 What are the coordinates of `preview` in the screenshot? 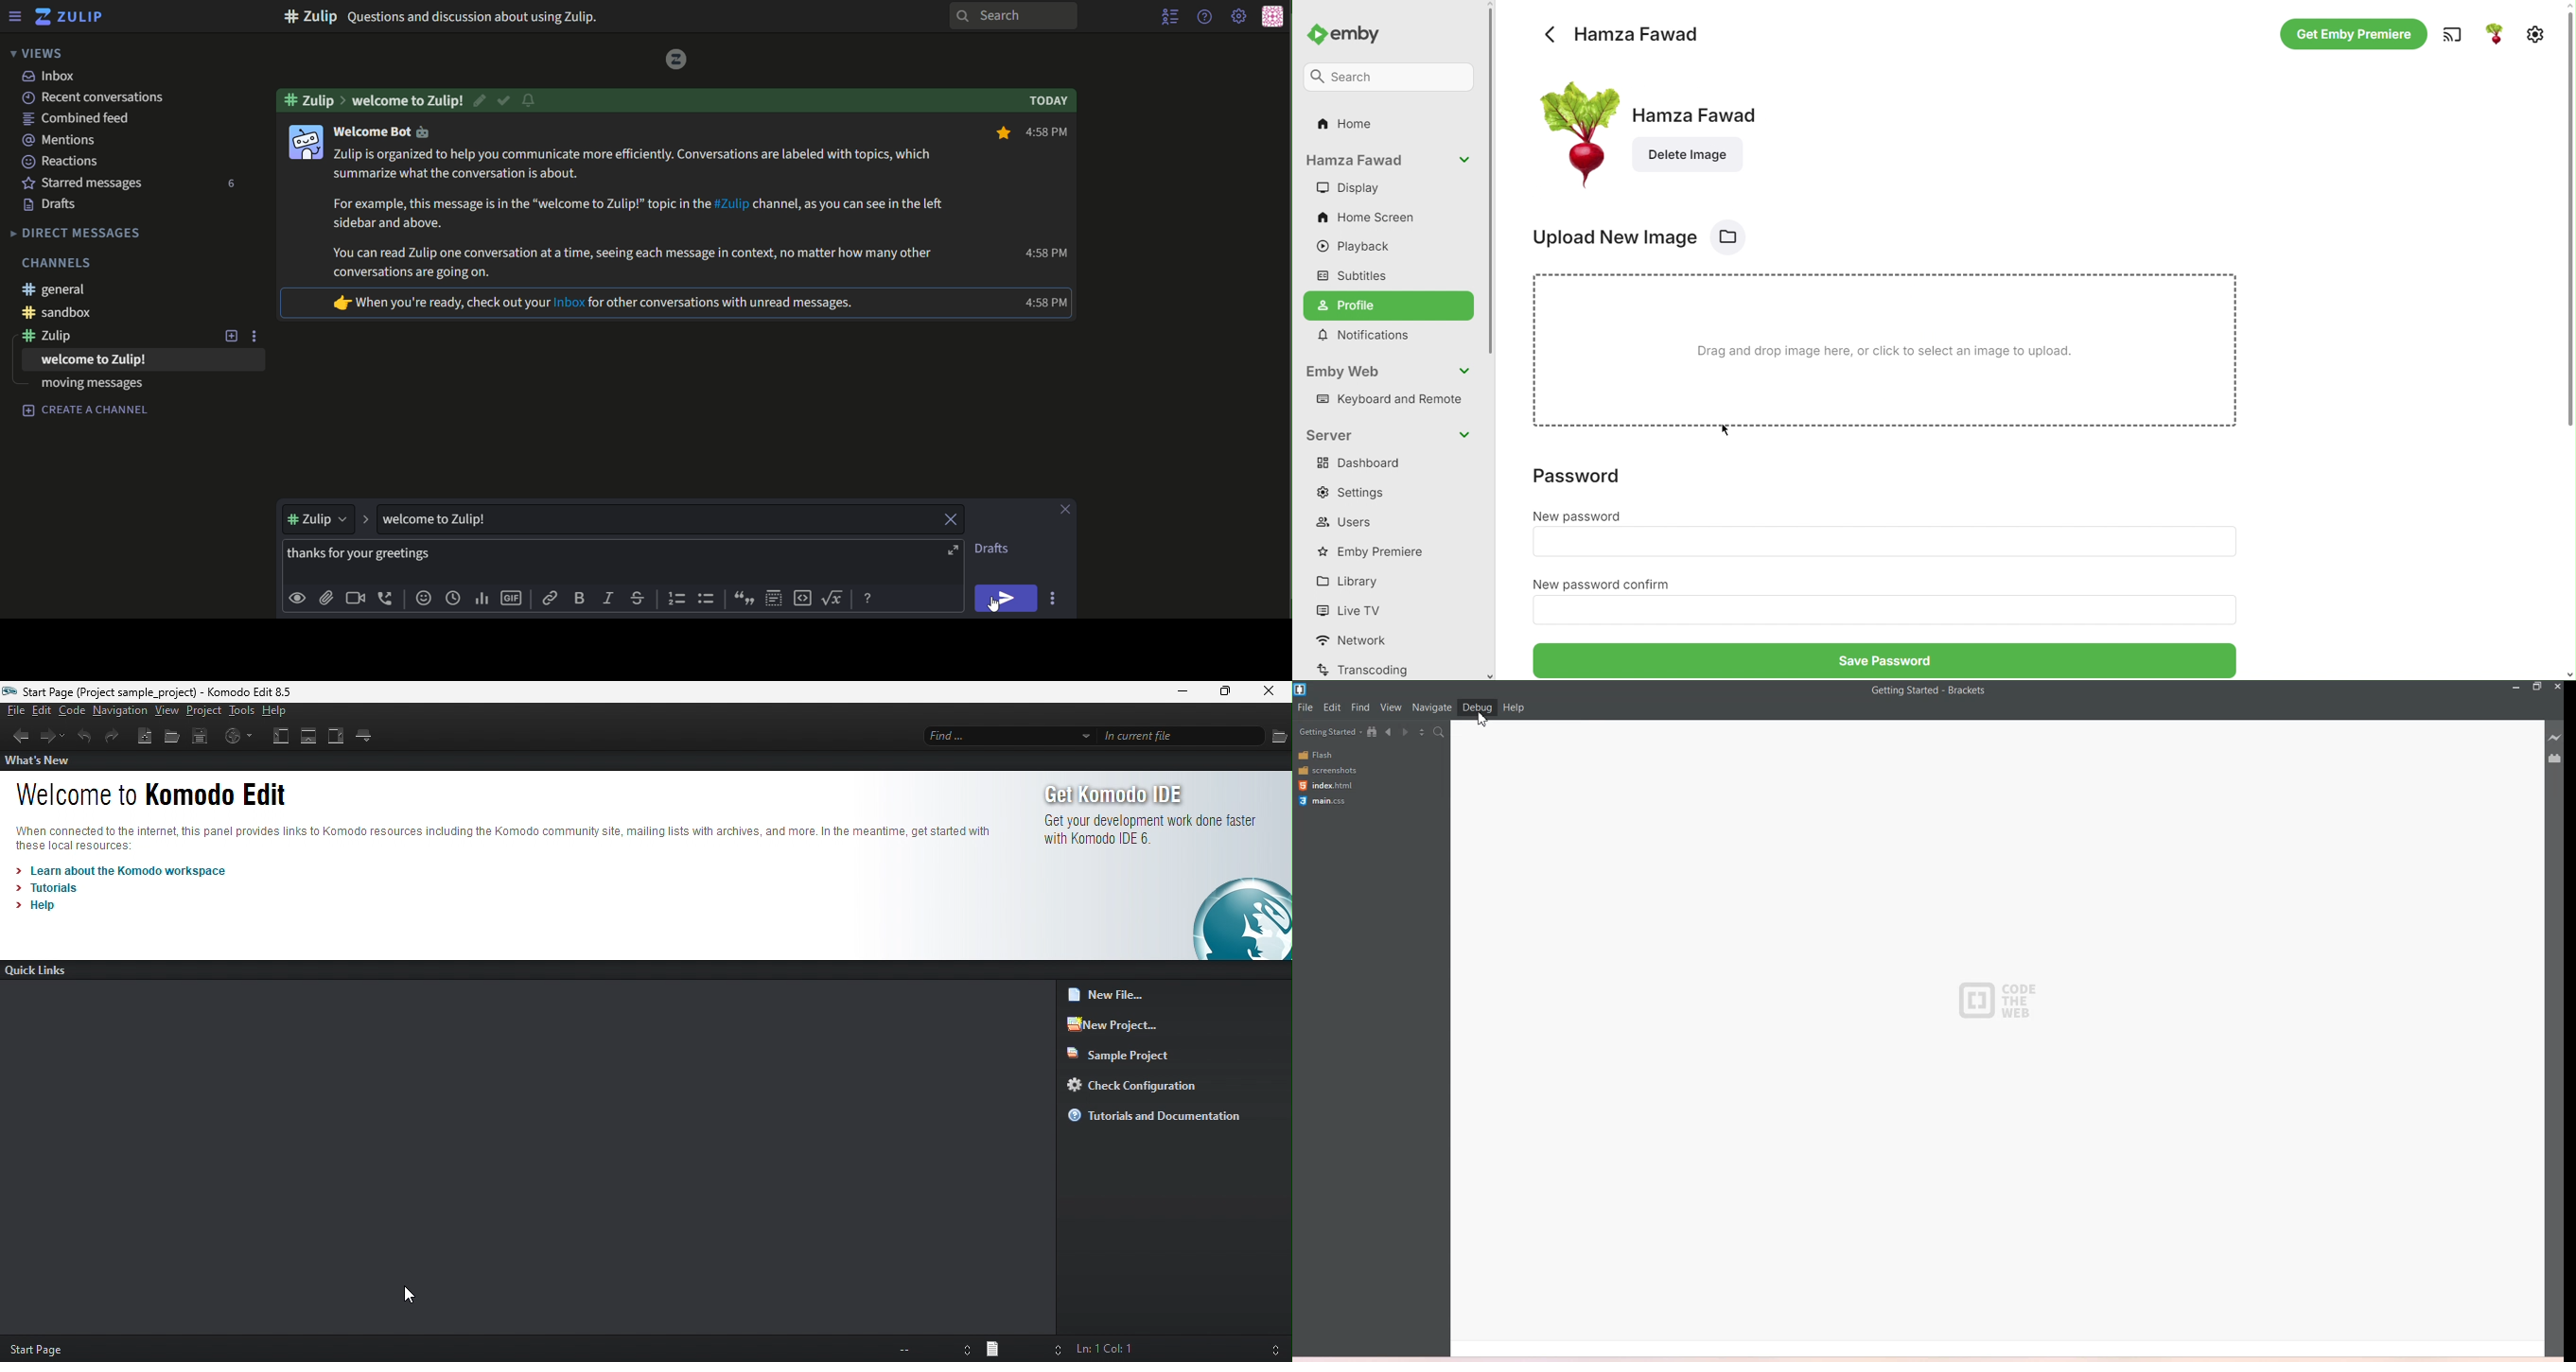 It's located at (297, 599).